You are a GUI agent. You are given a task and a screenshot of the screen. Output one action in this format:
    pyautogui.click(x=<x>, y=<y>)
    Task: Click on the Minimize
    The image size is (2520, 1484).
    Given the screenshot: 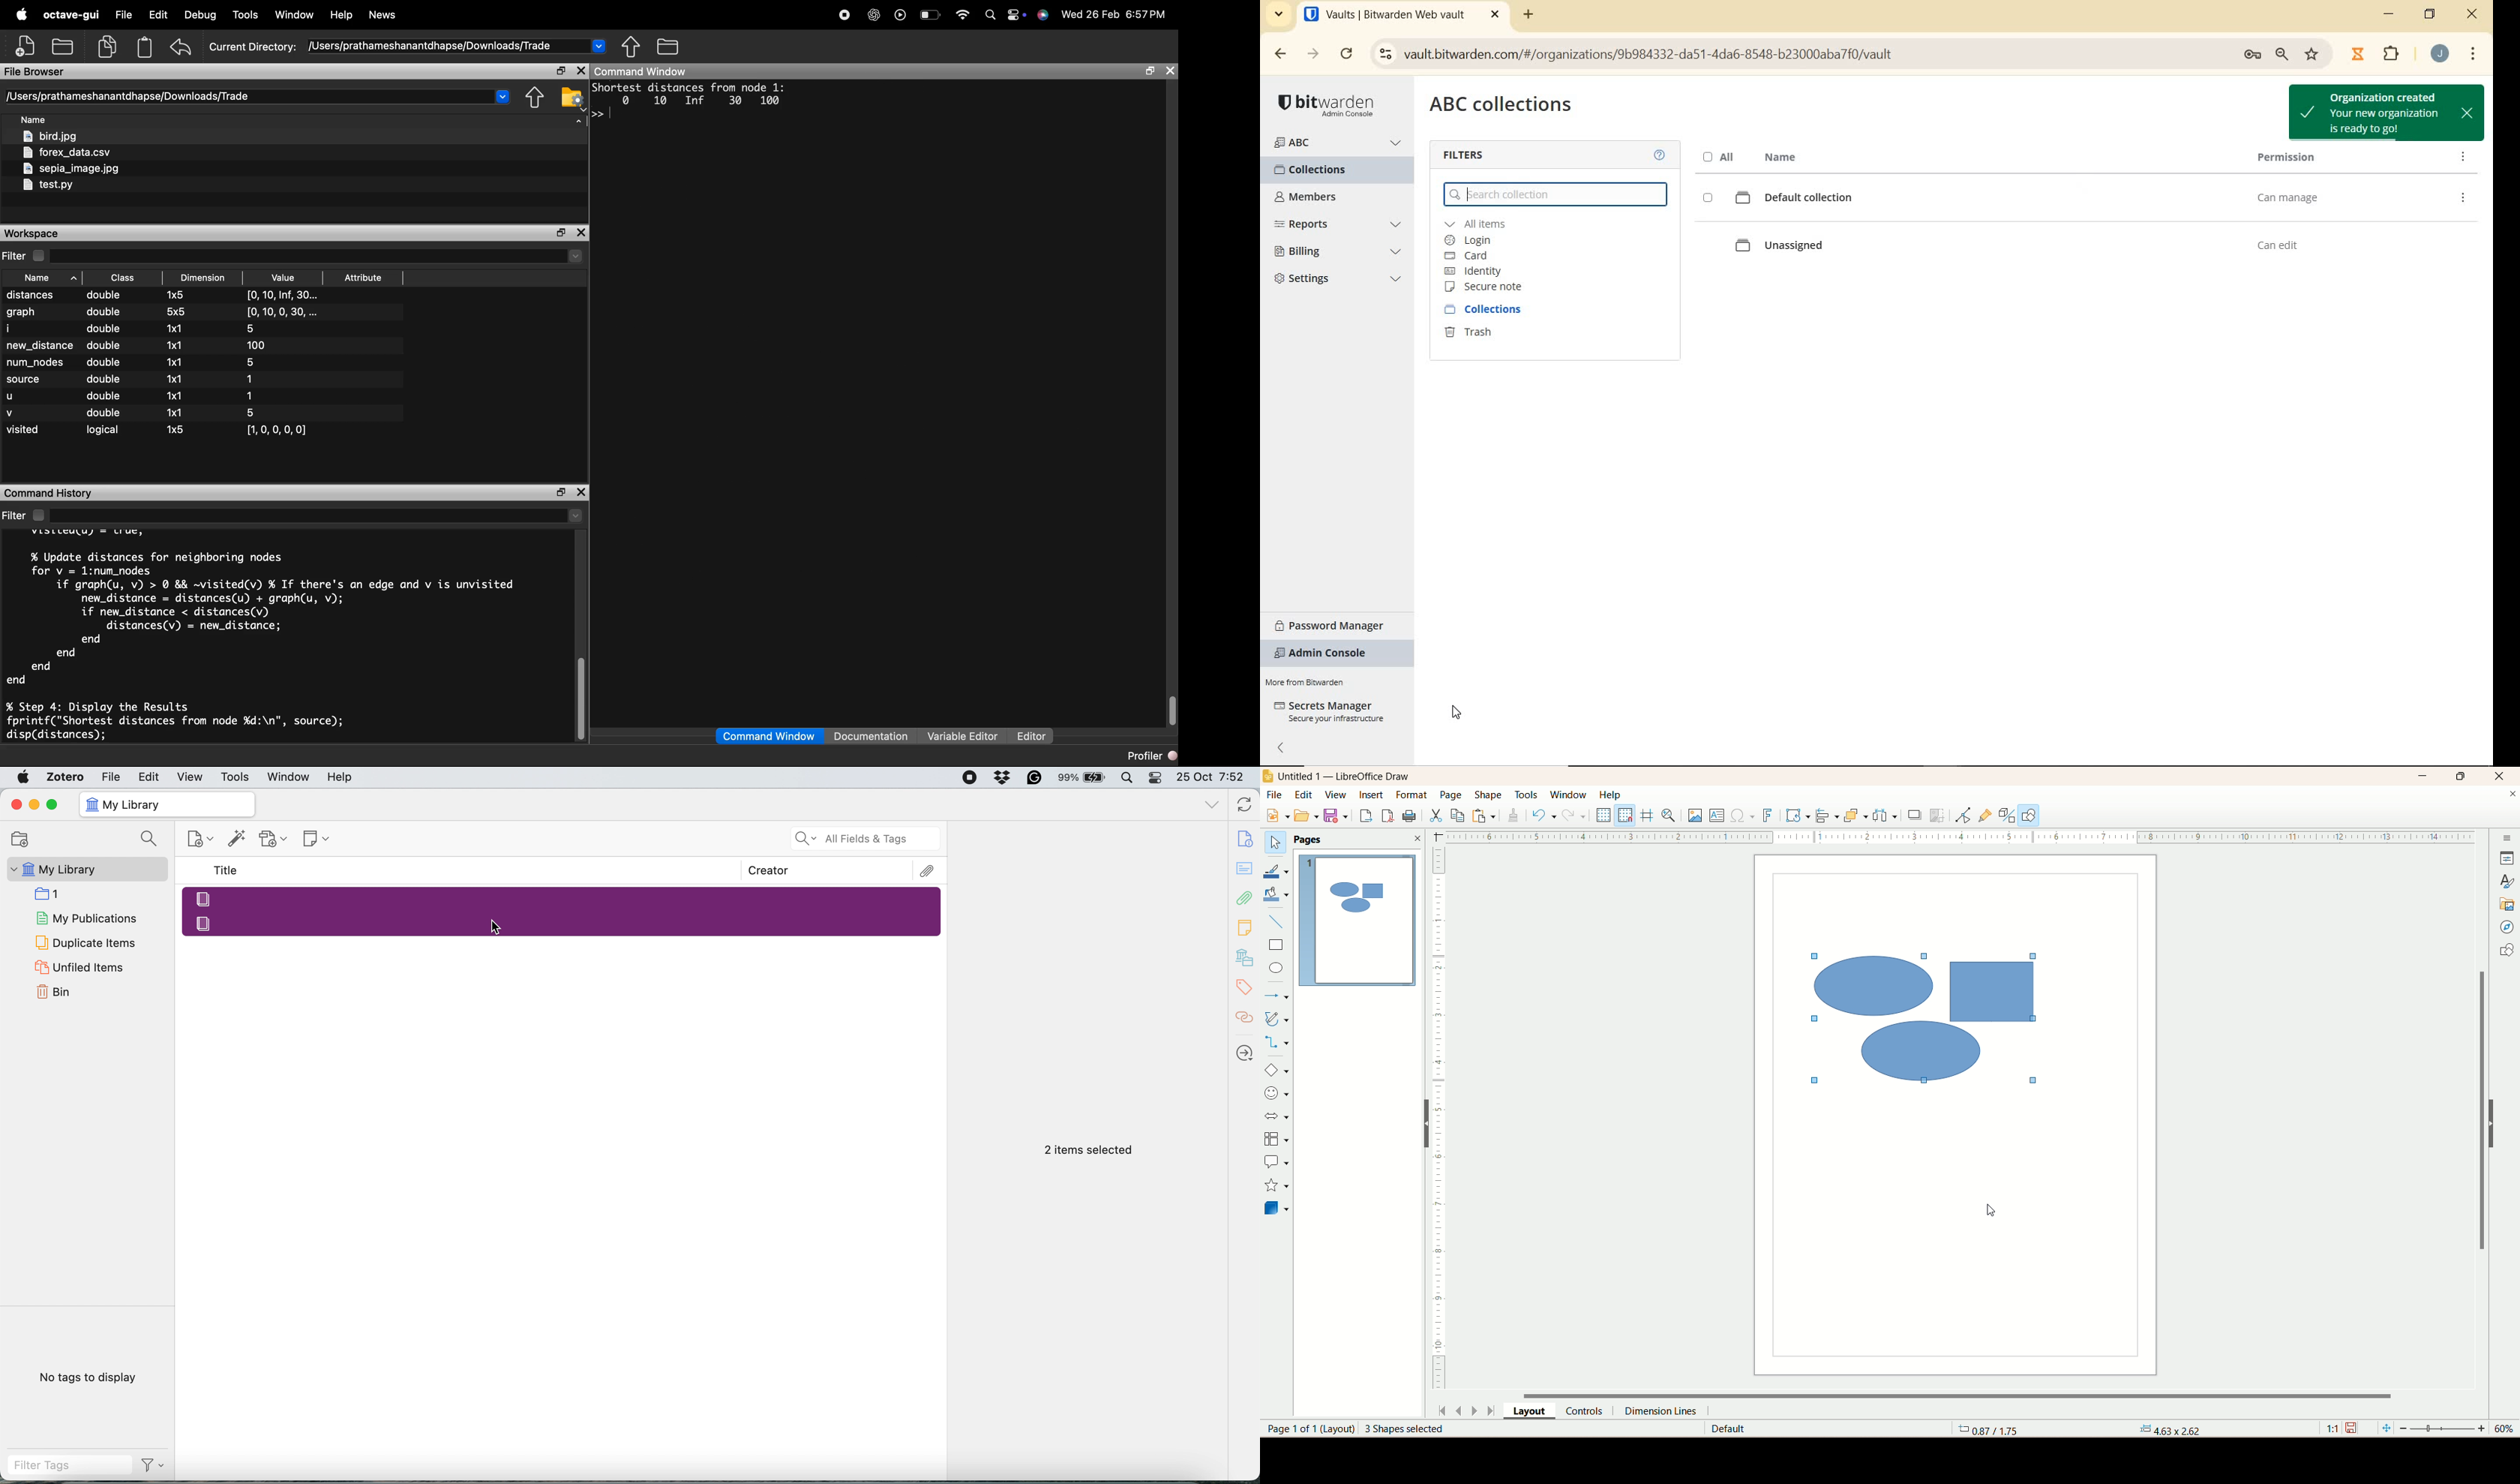 What is the action you would take?
    pyautogui.click(x=33, y=805)
    